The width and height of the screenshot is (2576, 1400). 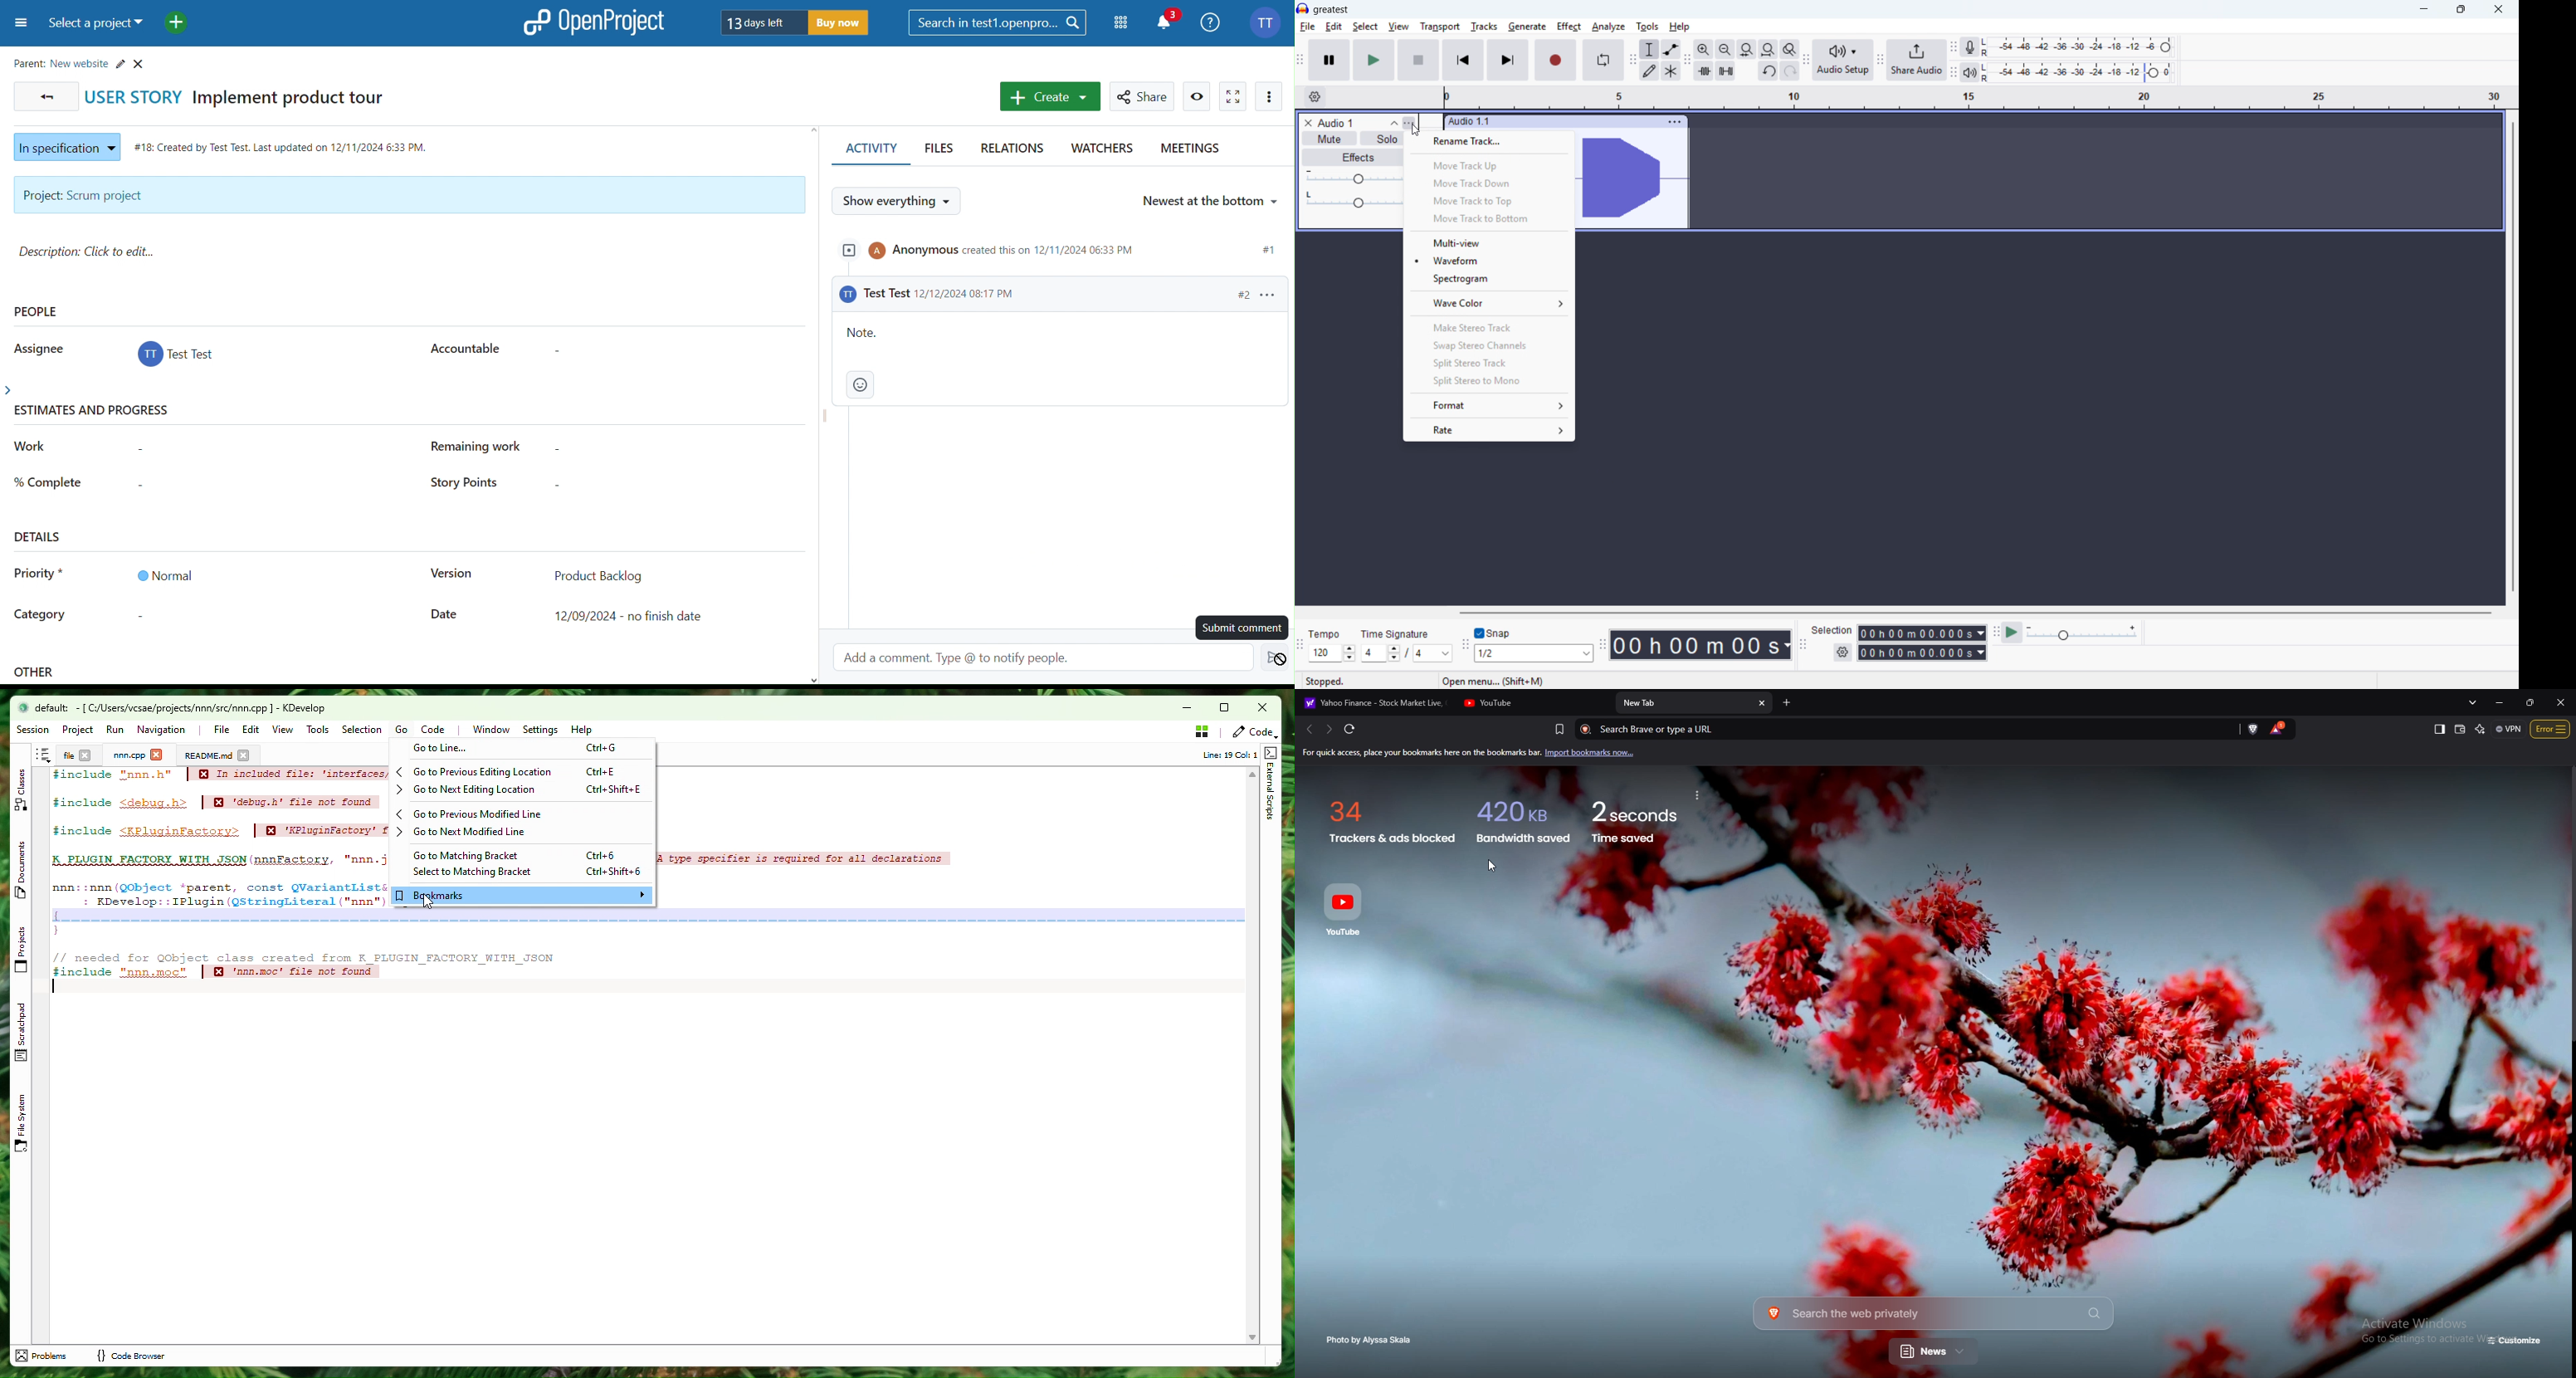 I want to click on Selection toolbar , so click(x=1804, y=647).